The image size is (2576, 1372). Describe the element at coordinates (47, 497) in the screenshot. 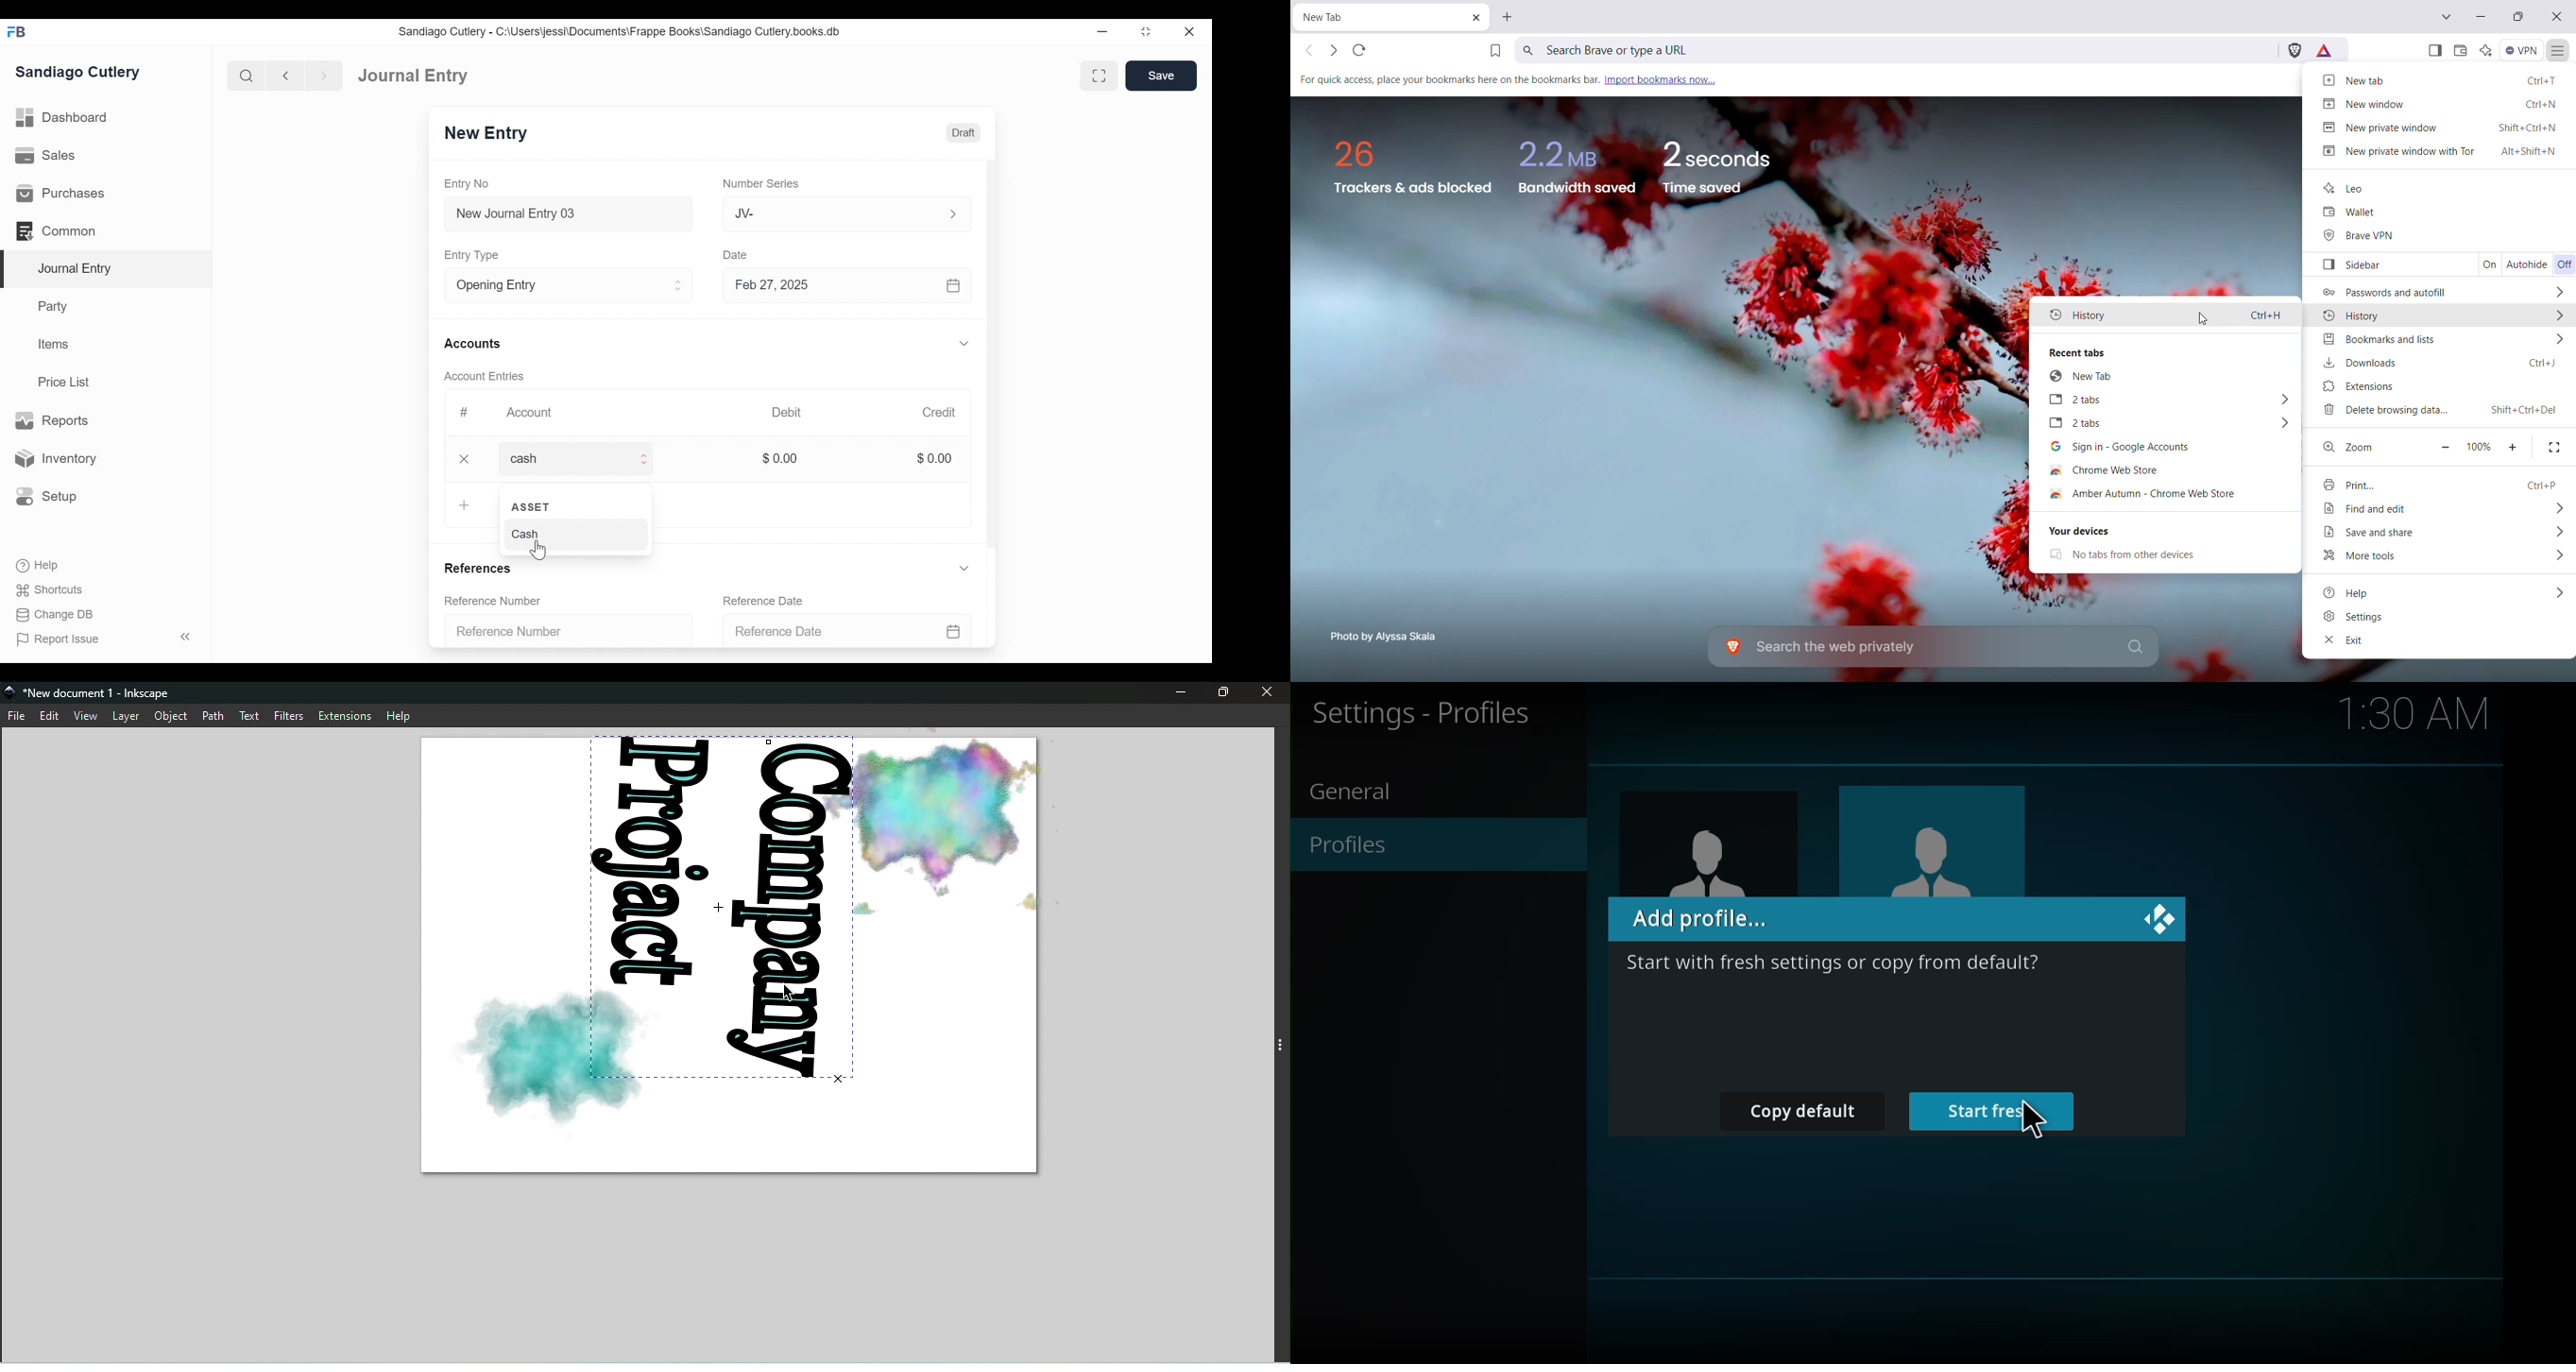

I see `Setup` at that location.